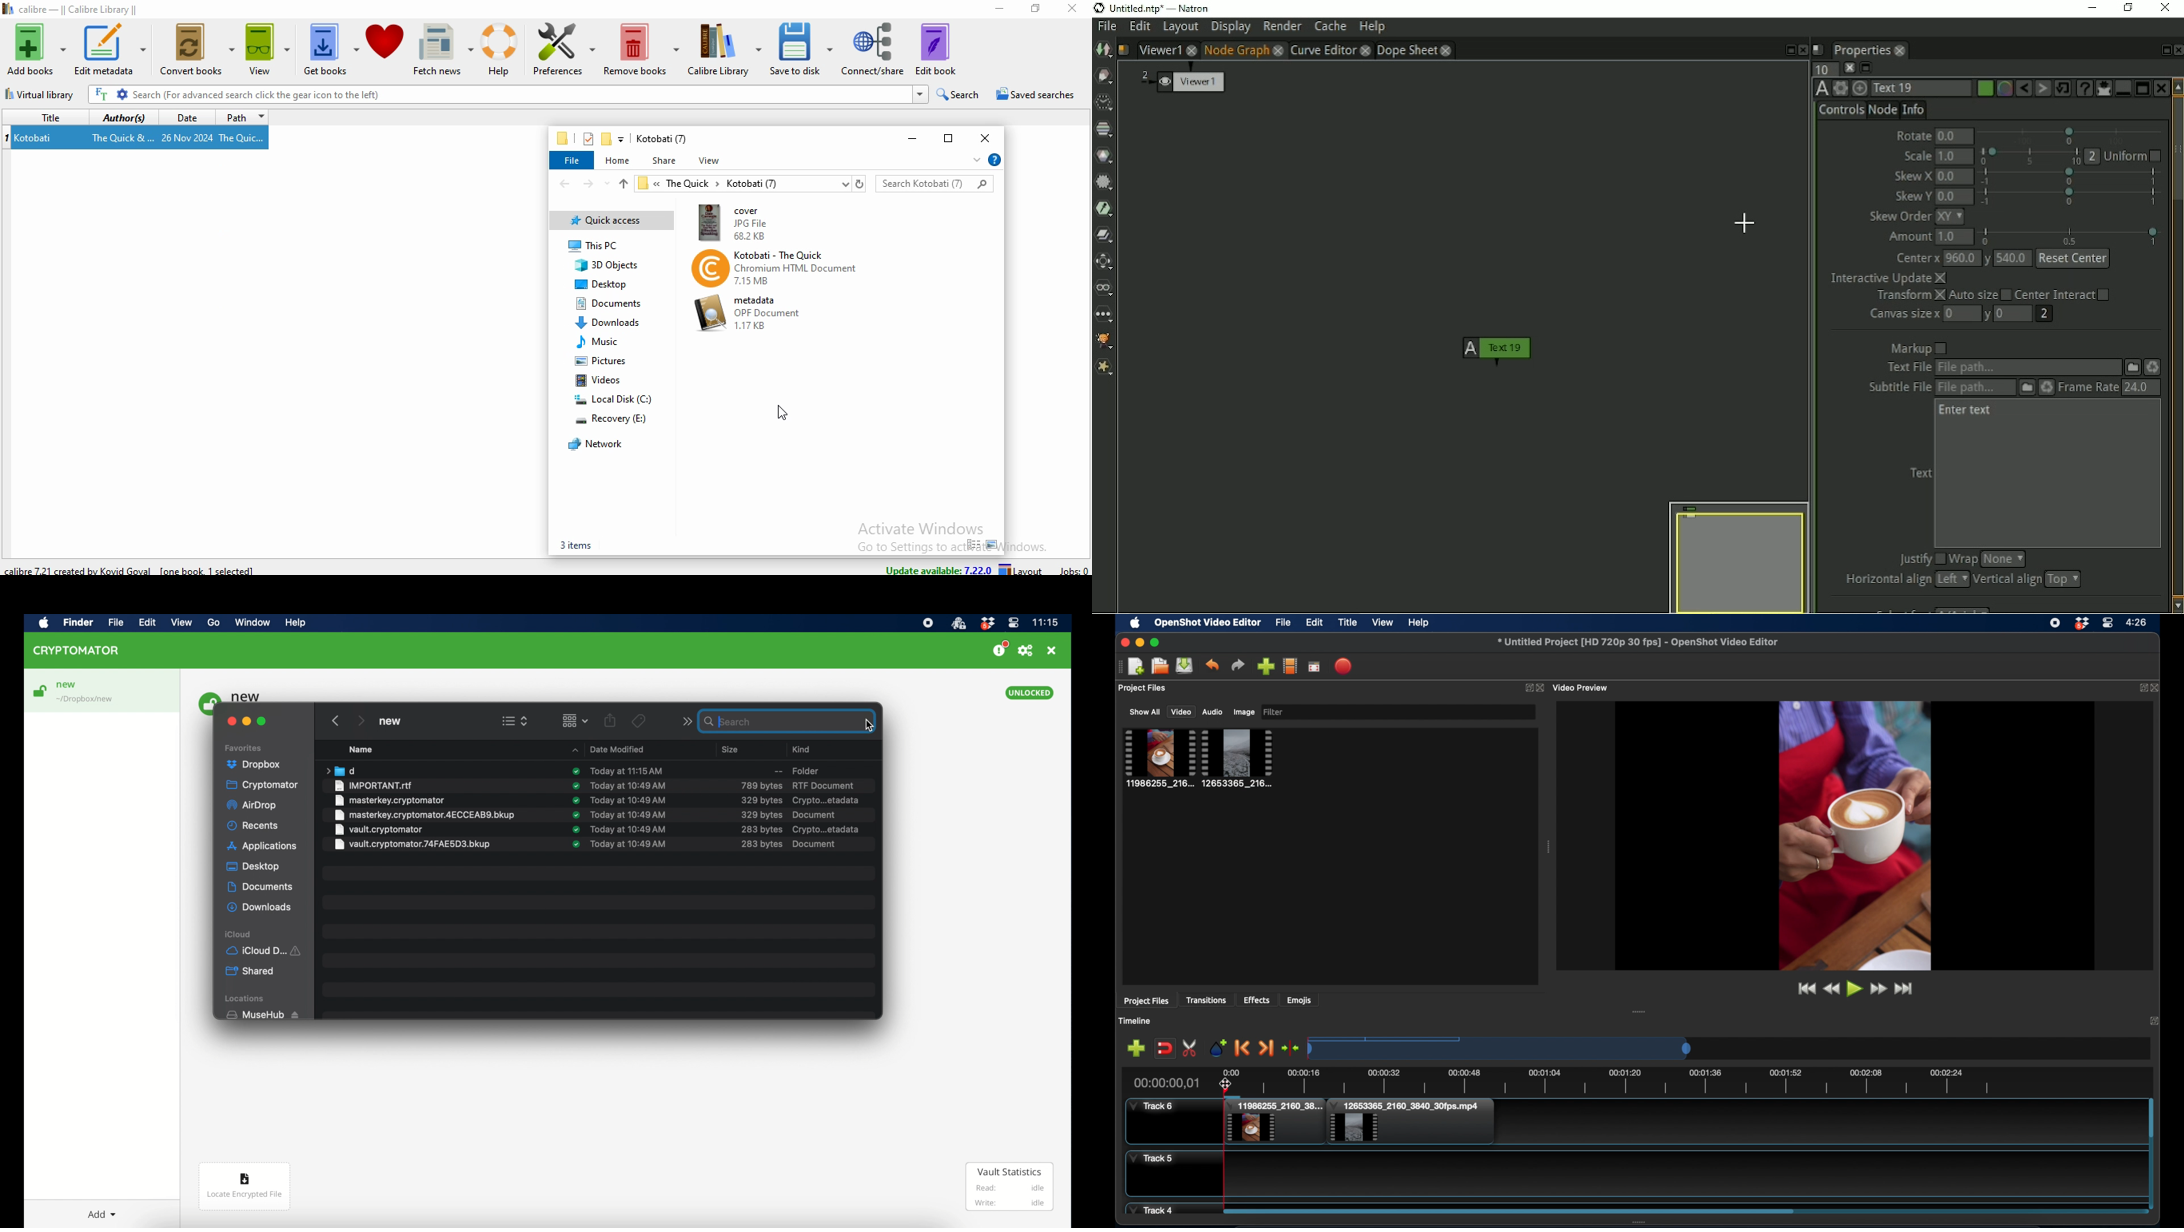 The height and width of the screenshot is (1232, 2184). Describe the element at coordinates (363, 719) in the screenshot. I see `next` at that location.